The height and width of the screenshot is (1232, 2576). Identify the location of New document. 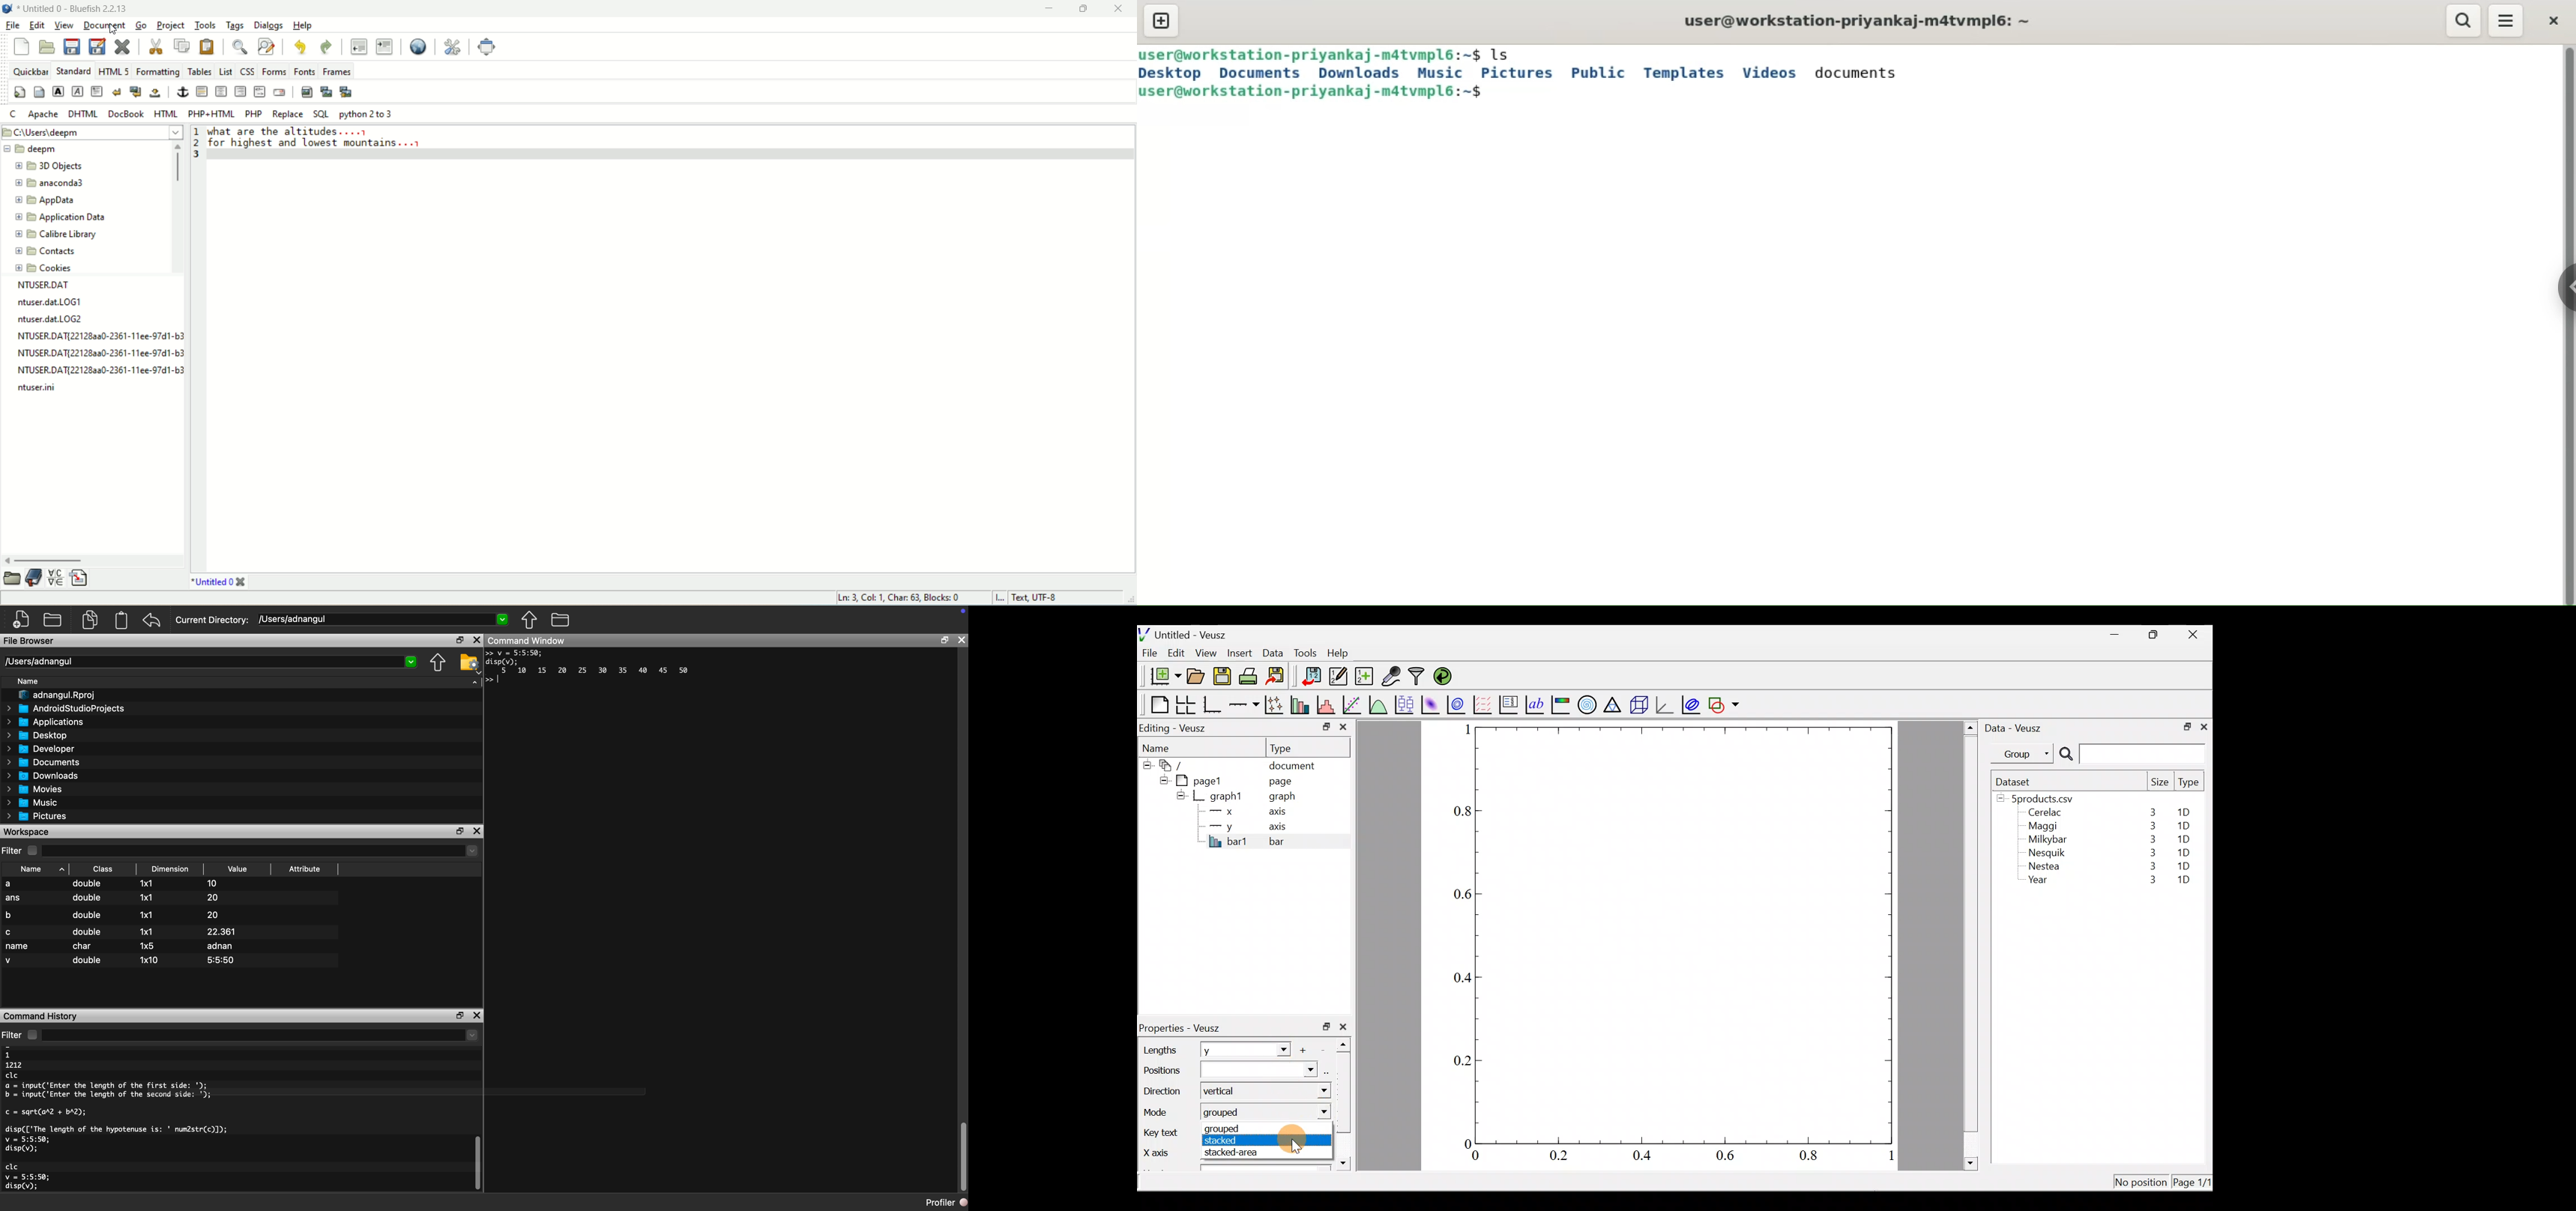
(1161, 676).